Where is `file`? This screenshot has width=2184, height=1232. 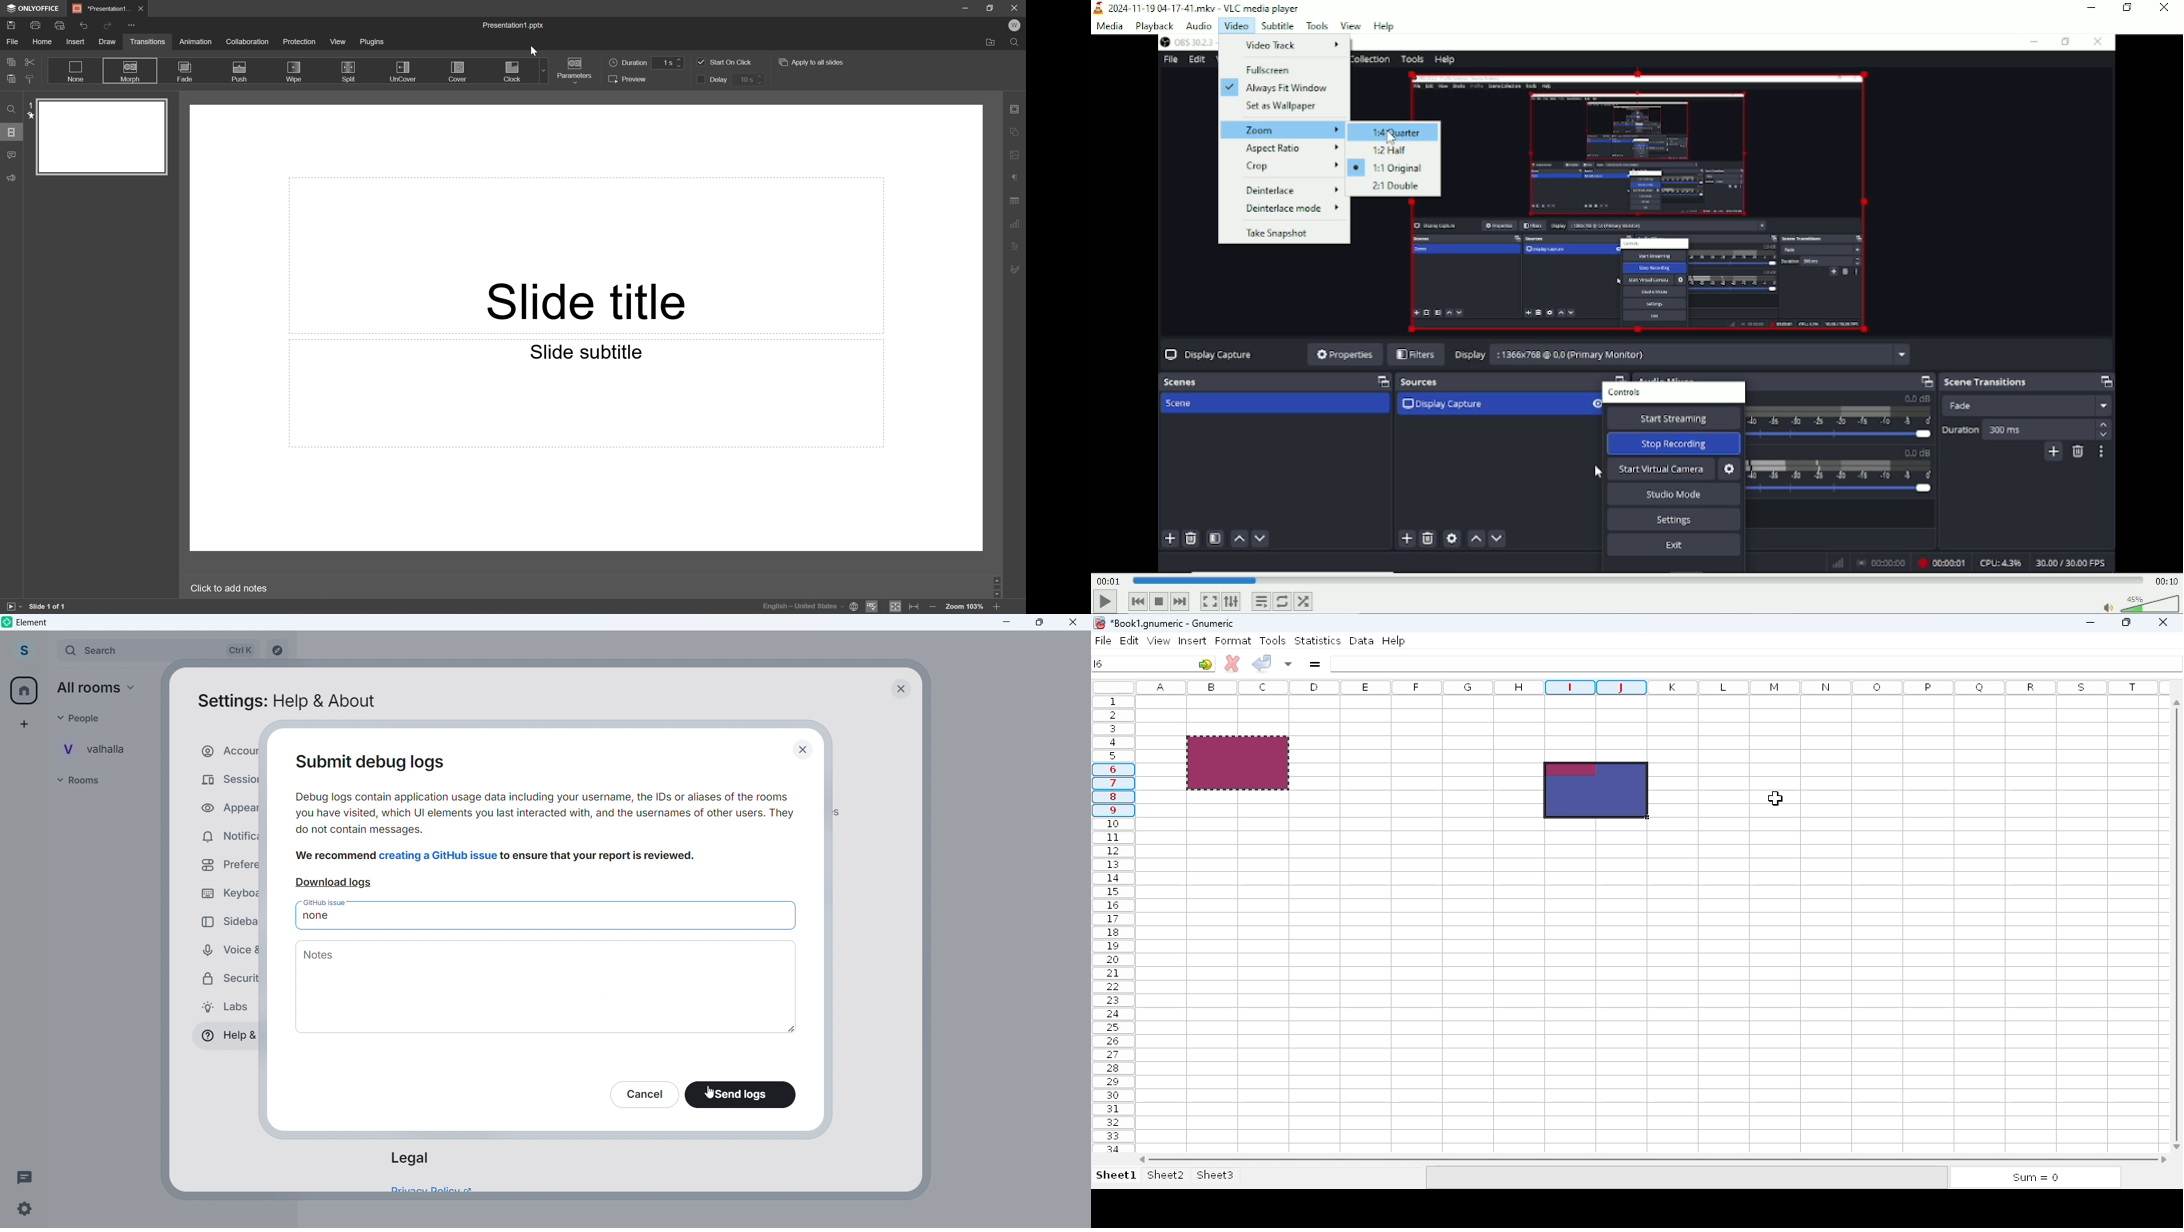 file is located at coordinates (1103, 640).